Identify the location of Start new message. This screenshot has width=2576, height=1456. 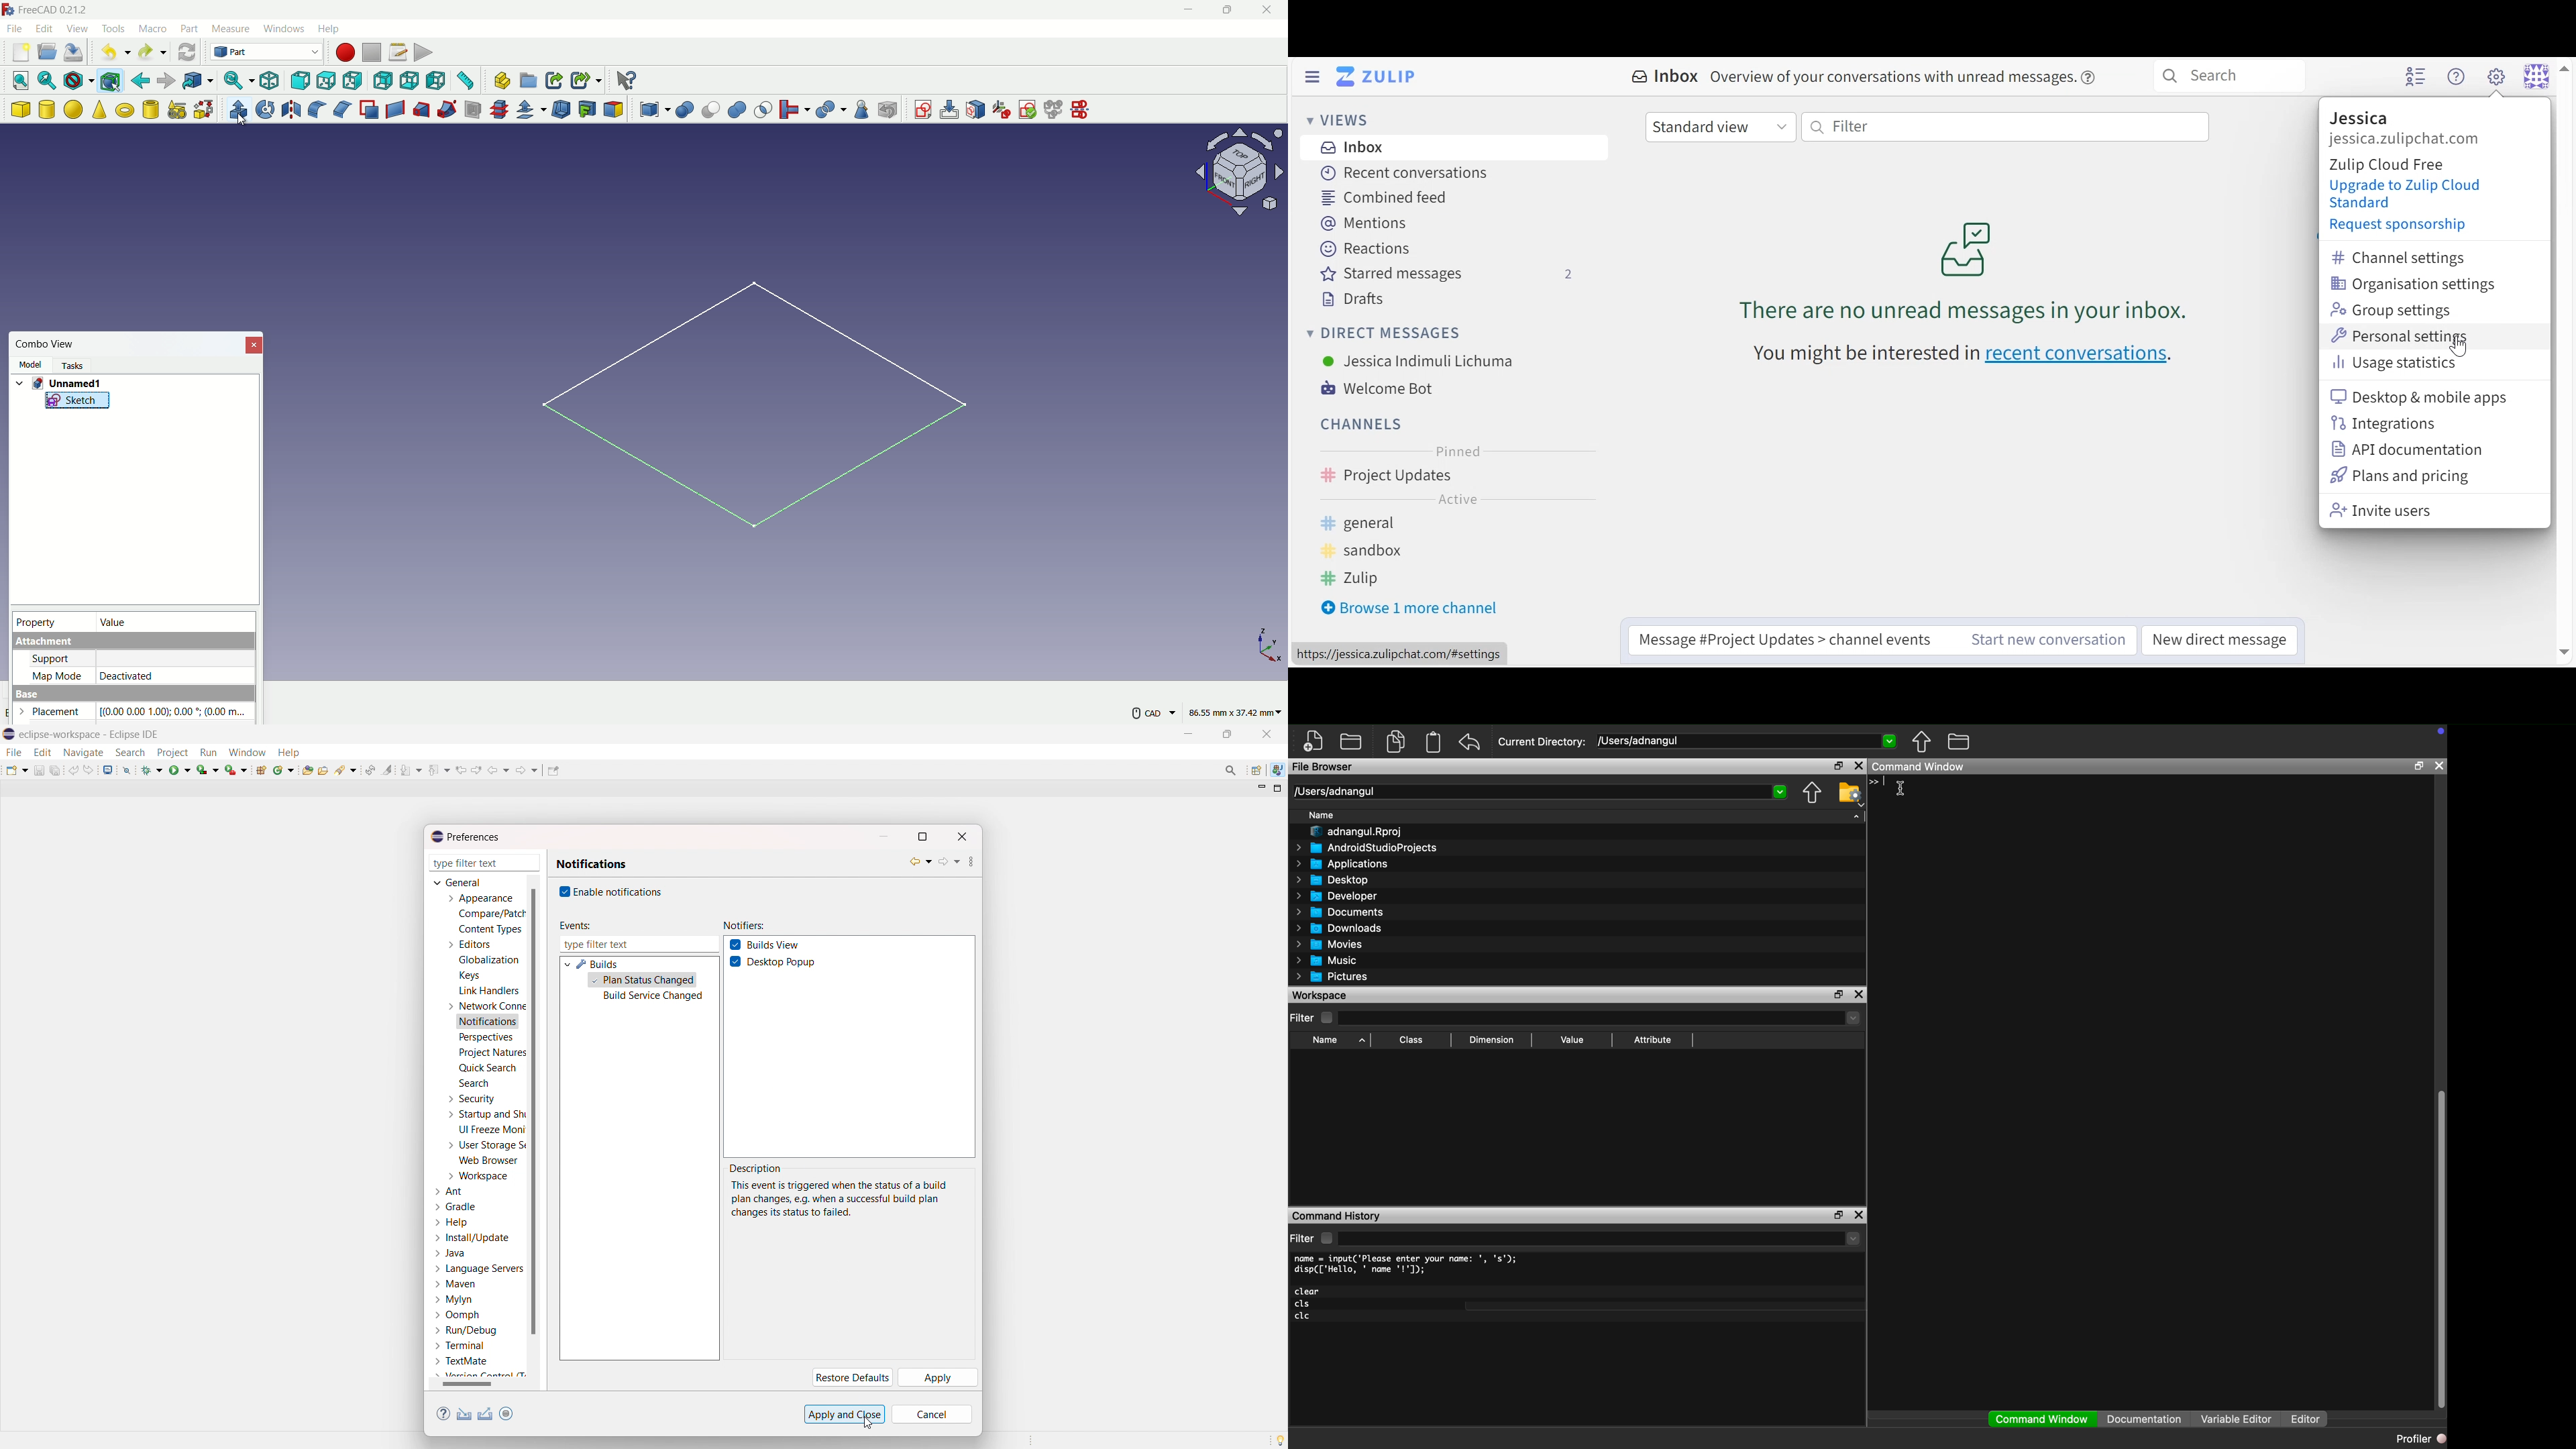
(2047, 640).